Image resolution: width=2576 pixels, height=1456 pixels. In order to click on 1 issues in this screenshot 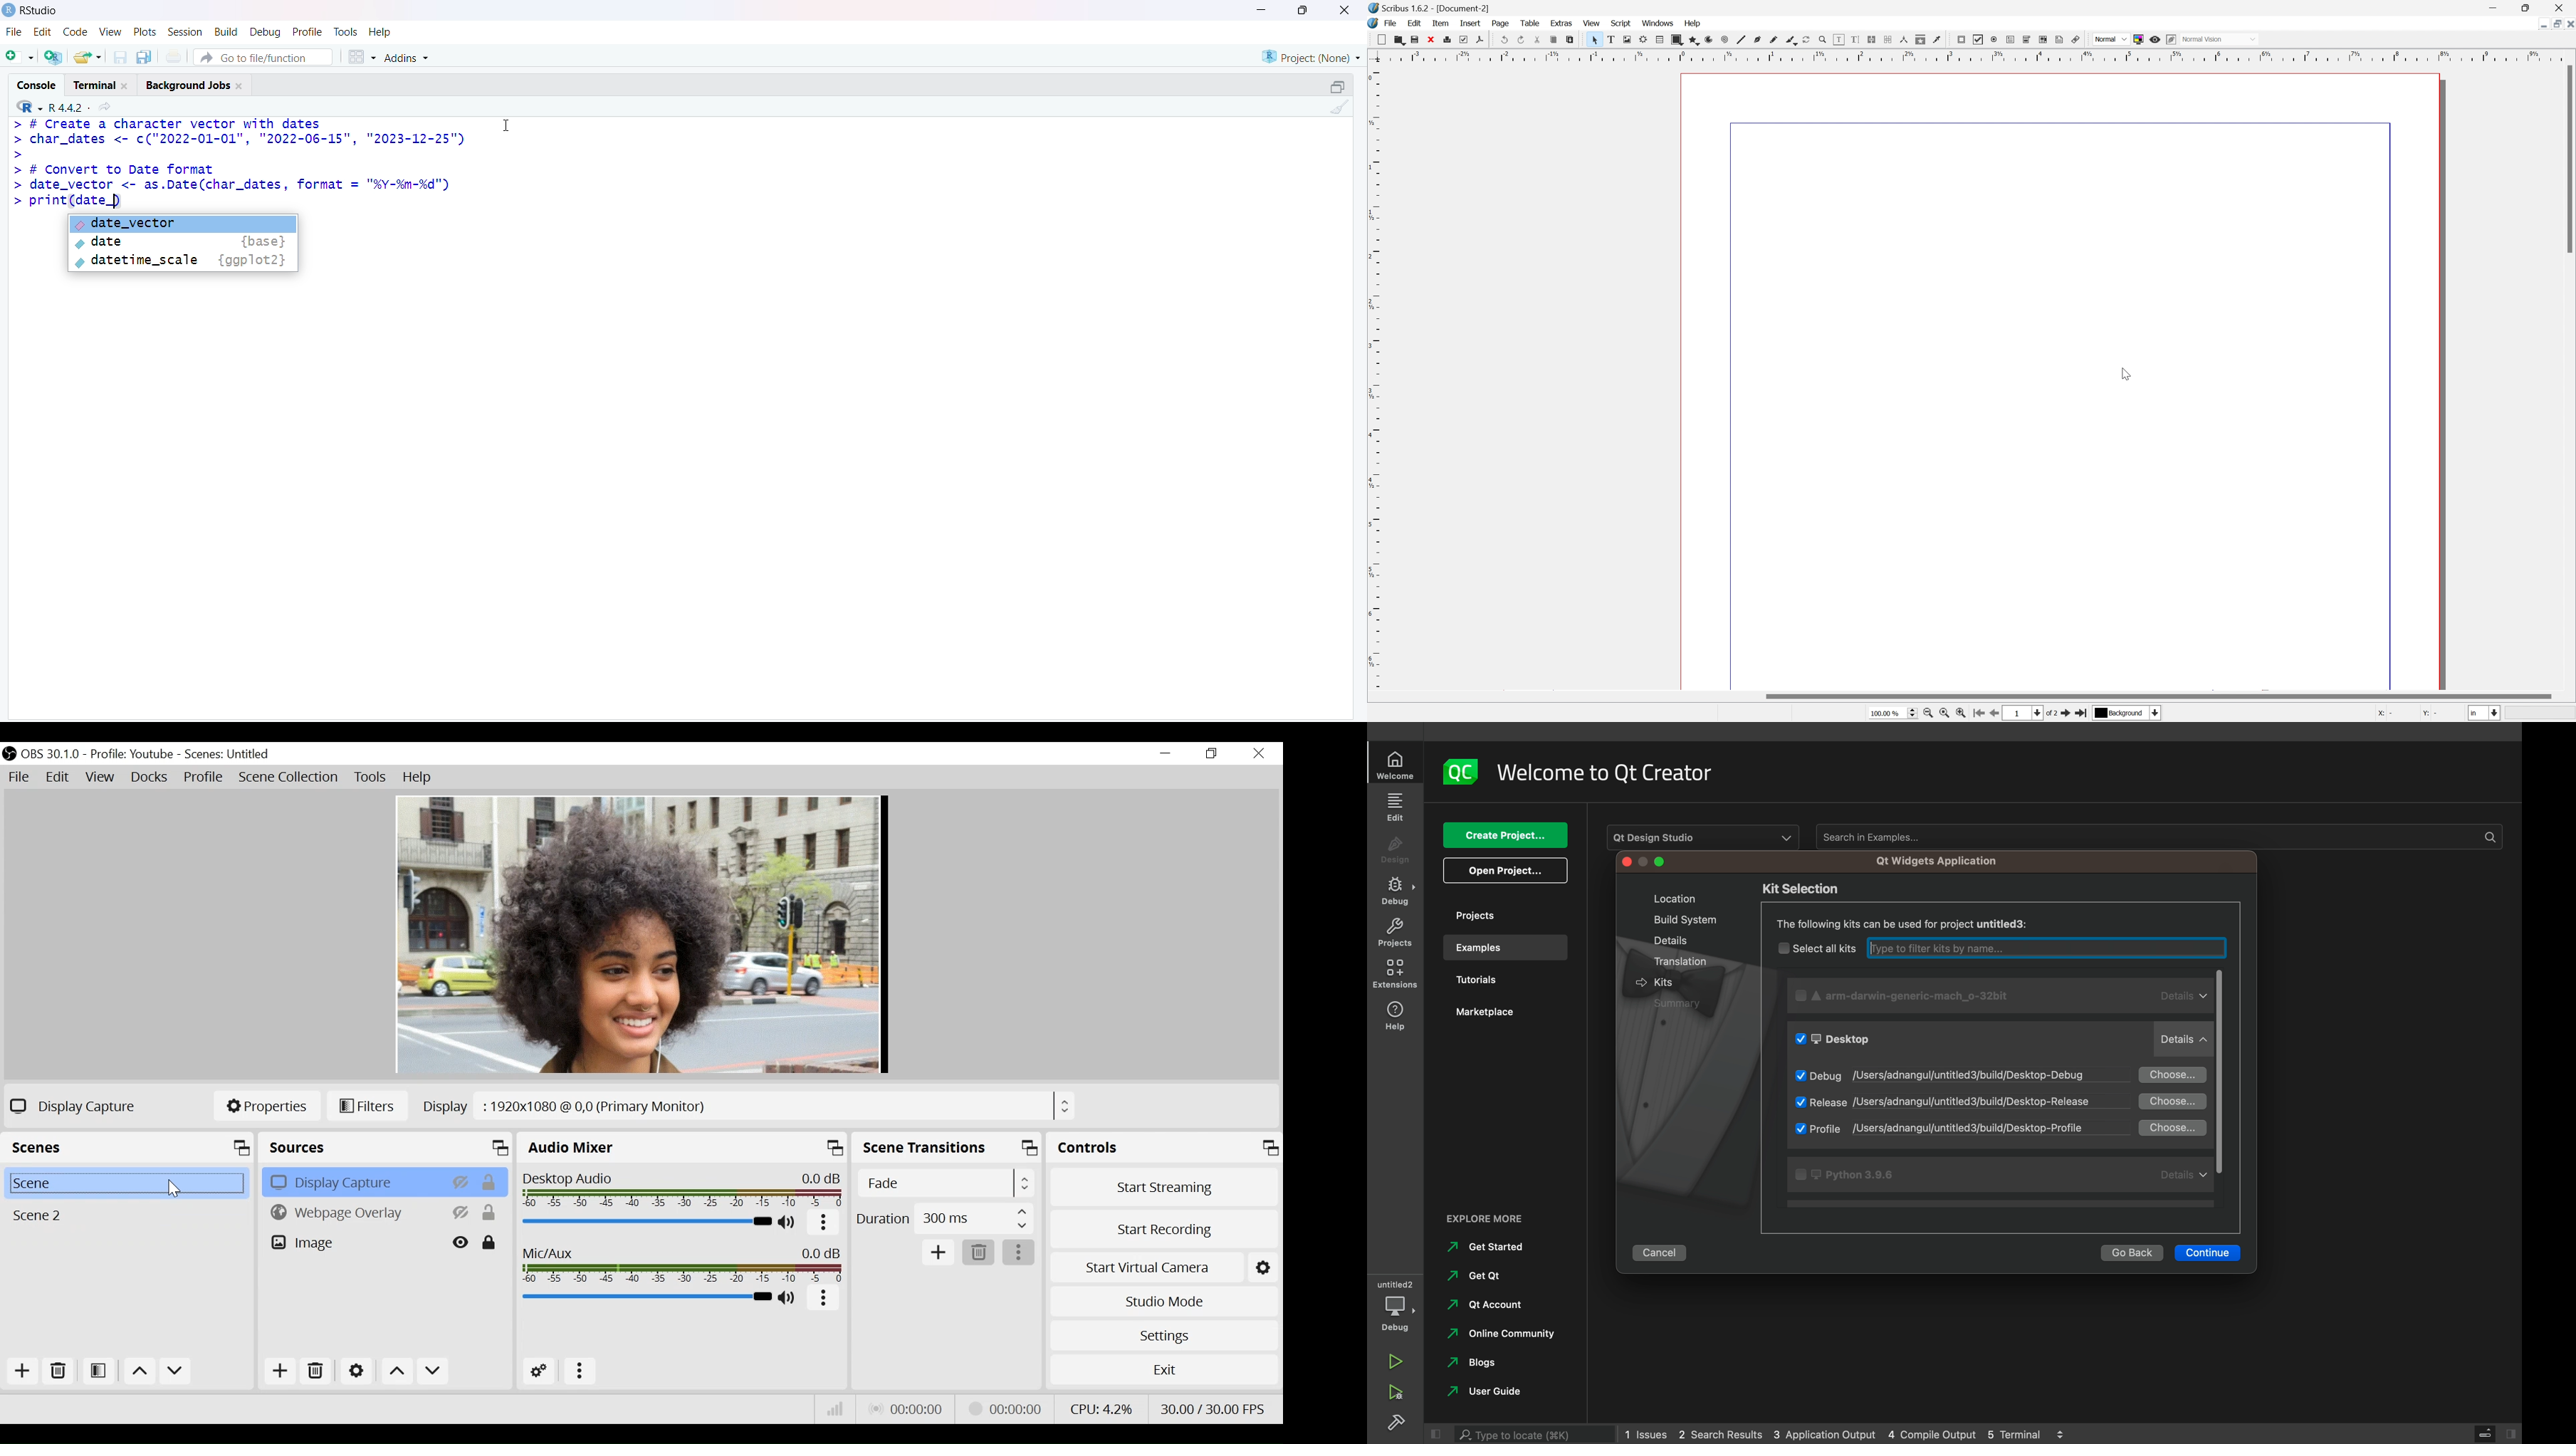, I will do `click(1646, 1432)`.